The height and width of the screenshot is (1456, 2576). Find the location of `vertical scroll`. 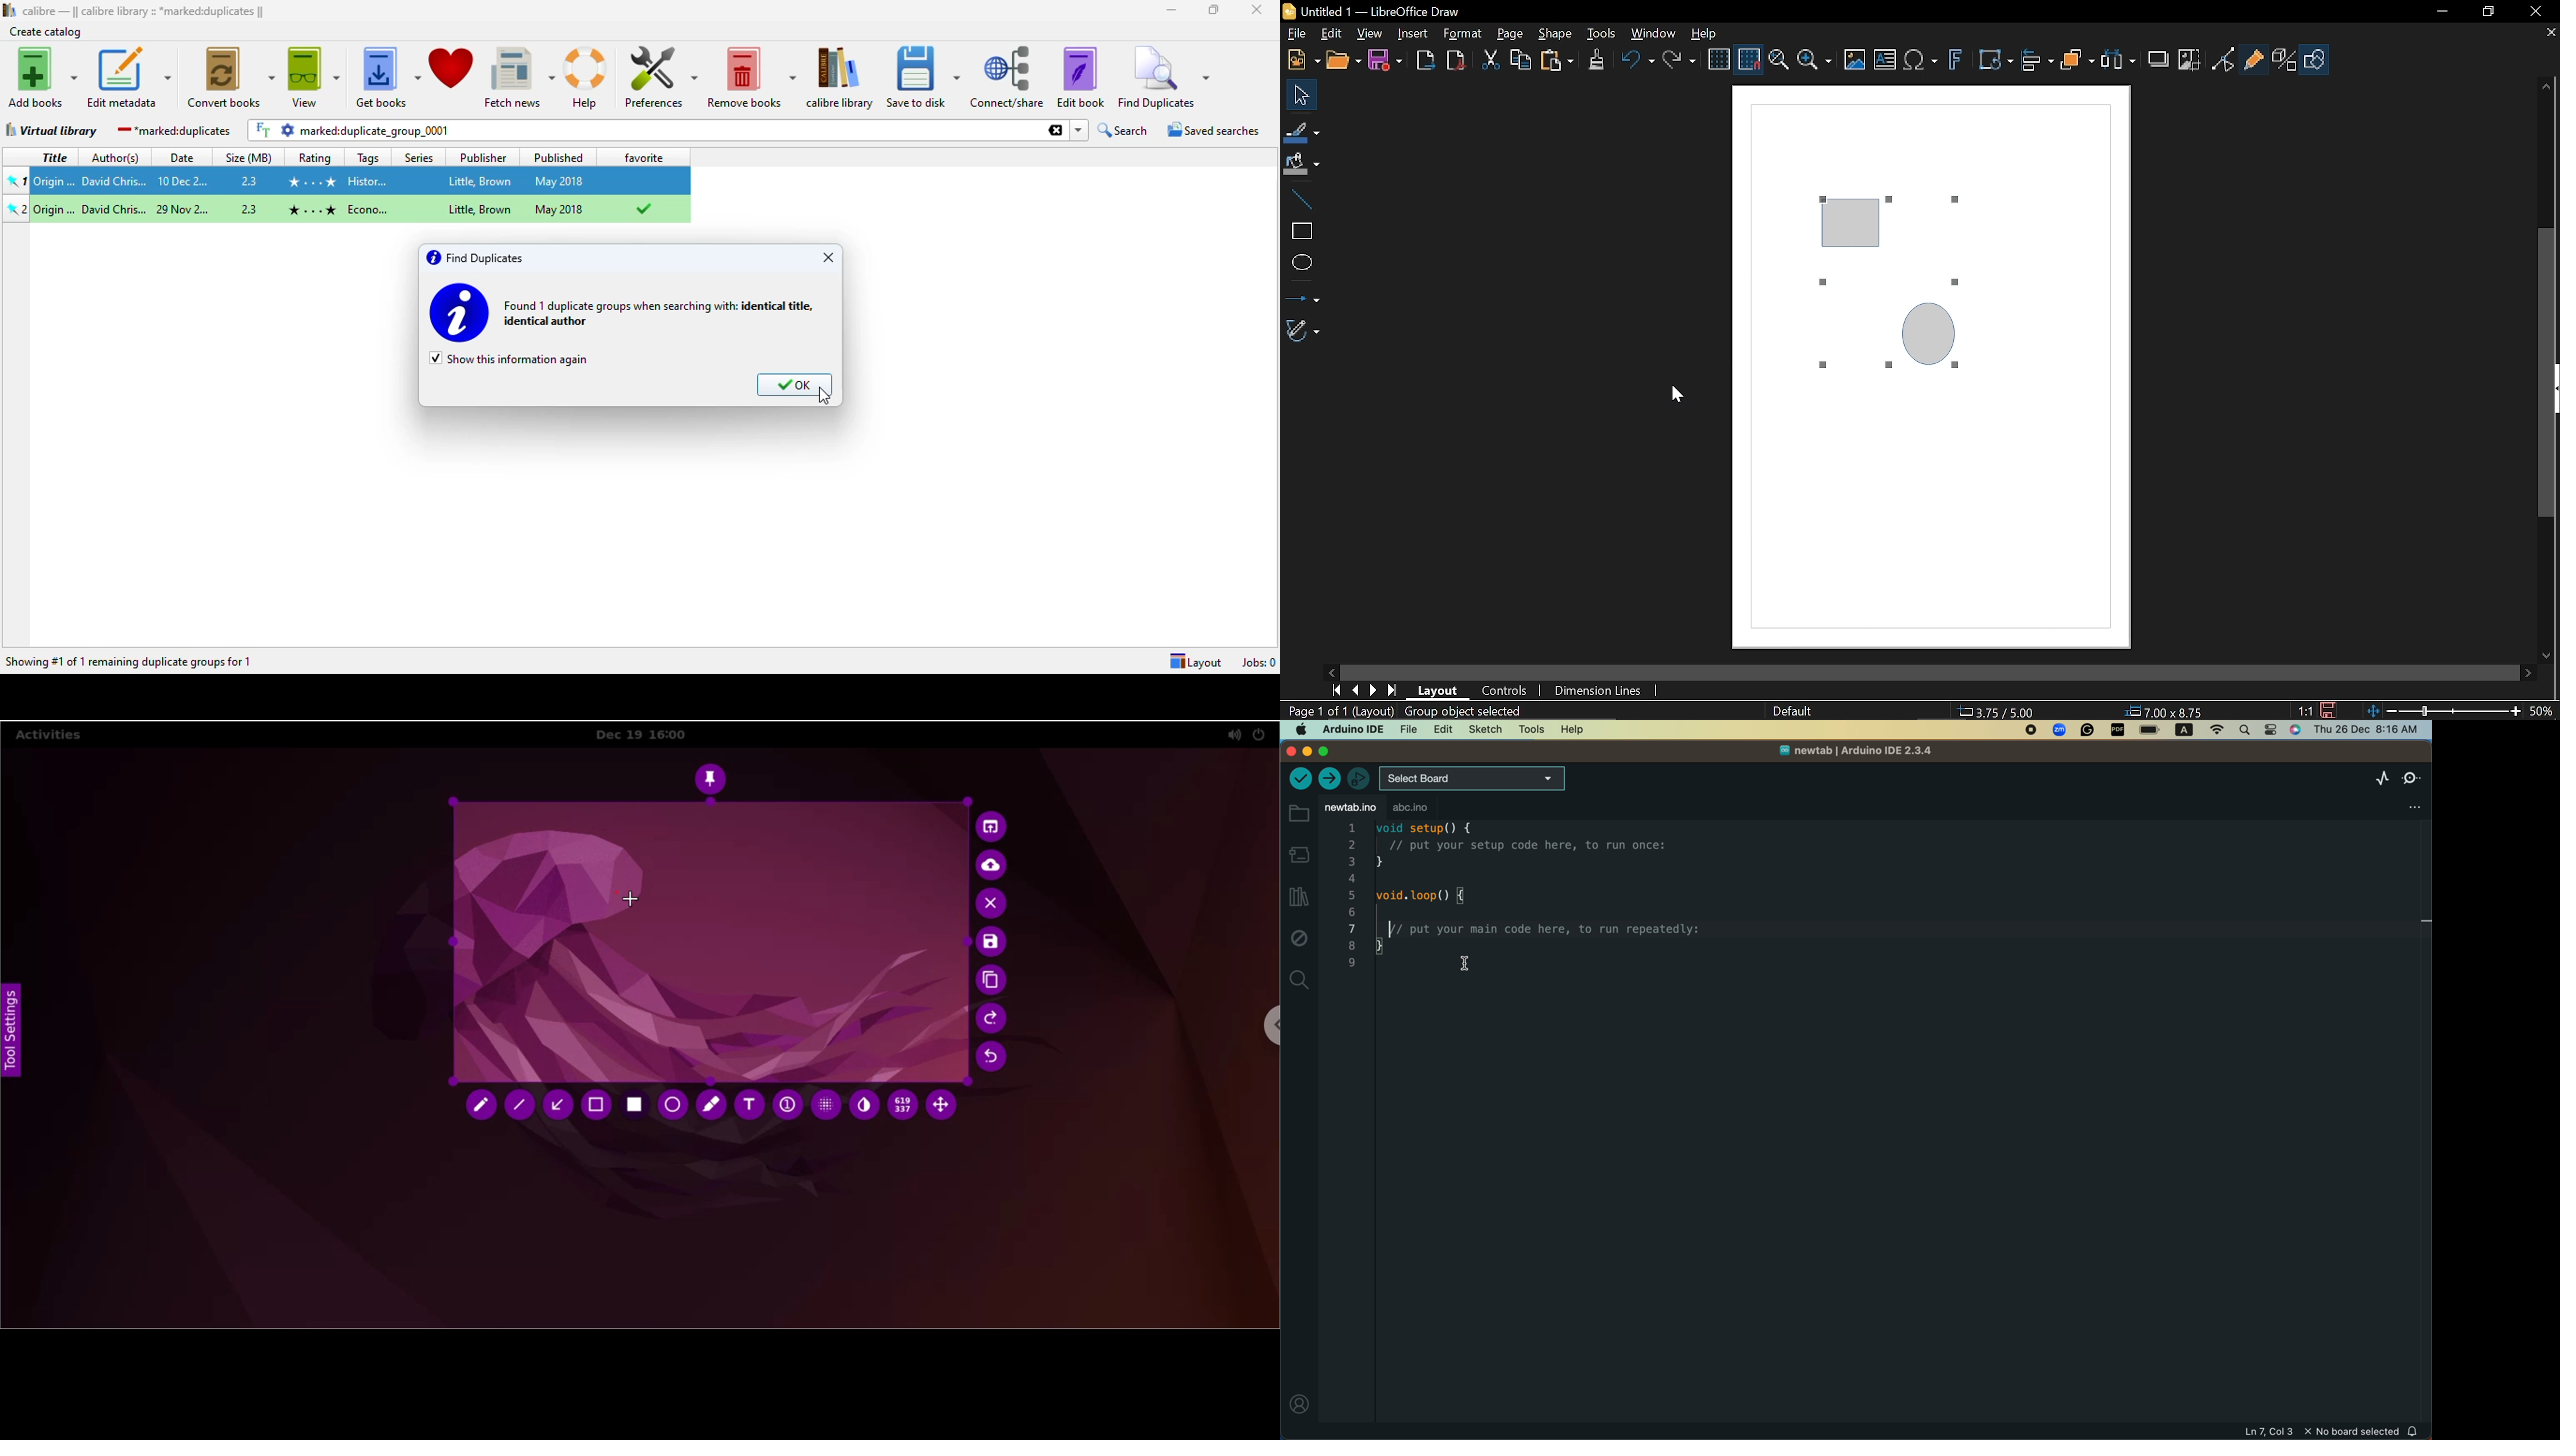

vertical scroll is located at coordinates (2541, 370).